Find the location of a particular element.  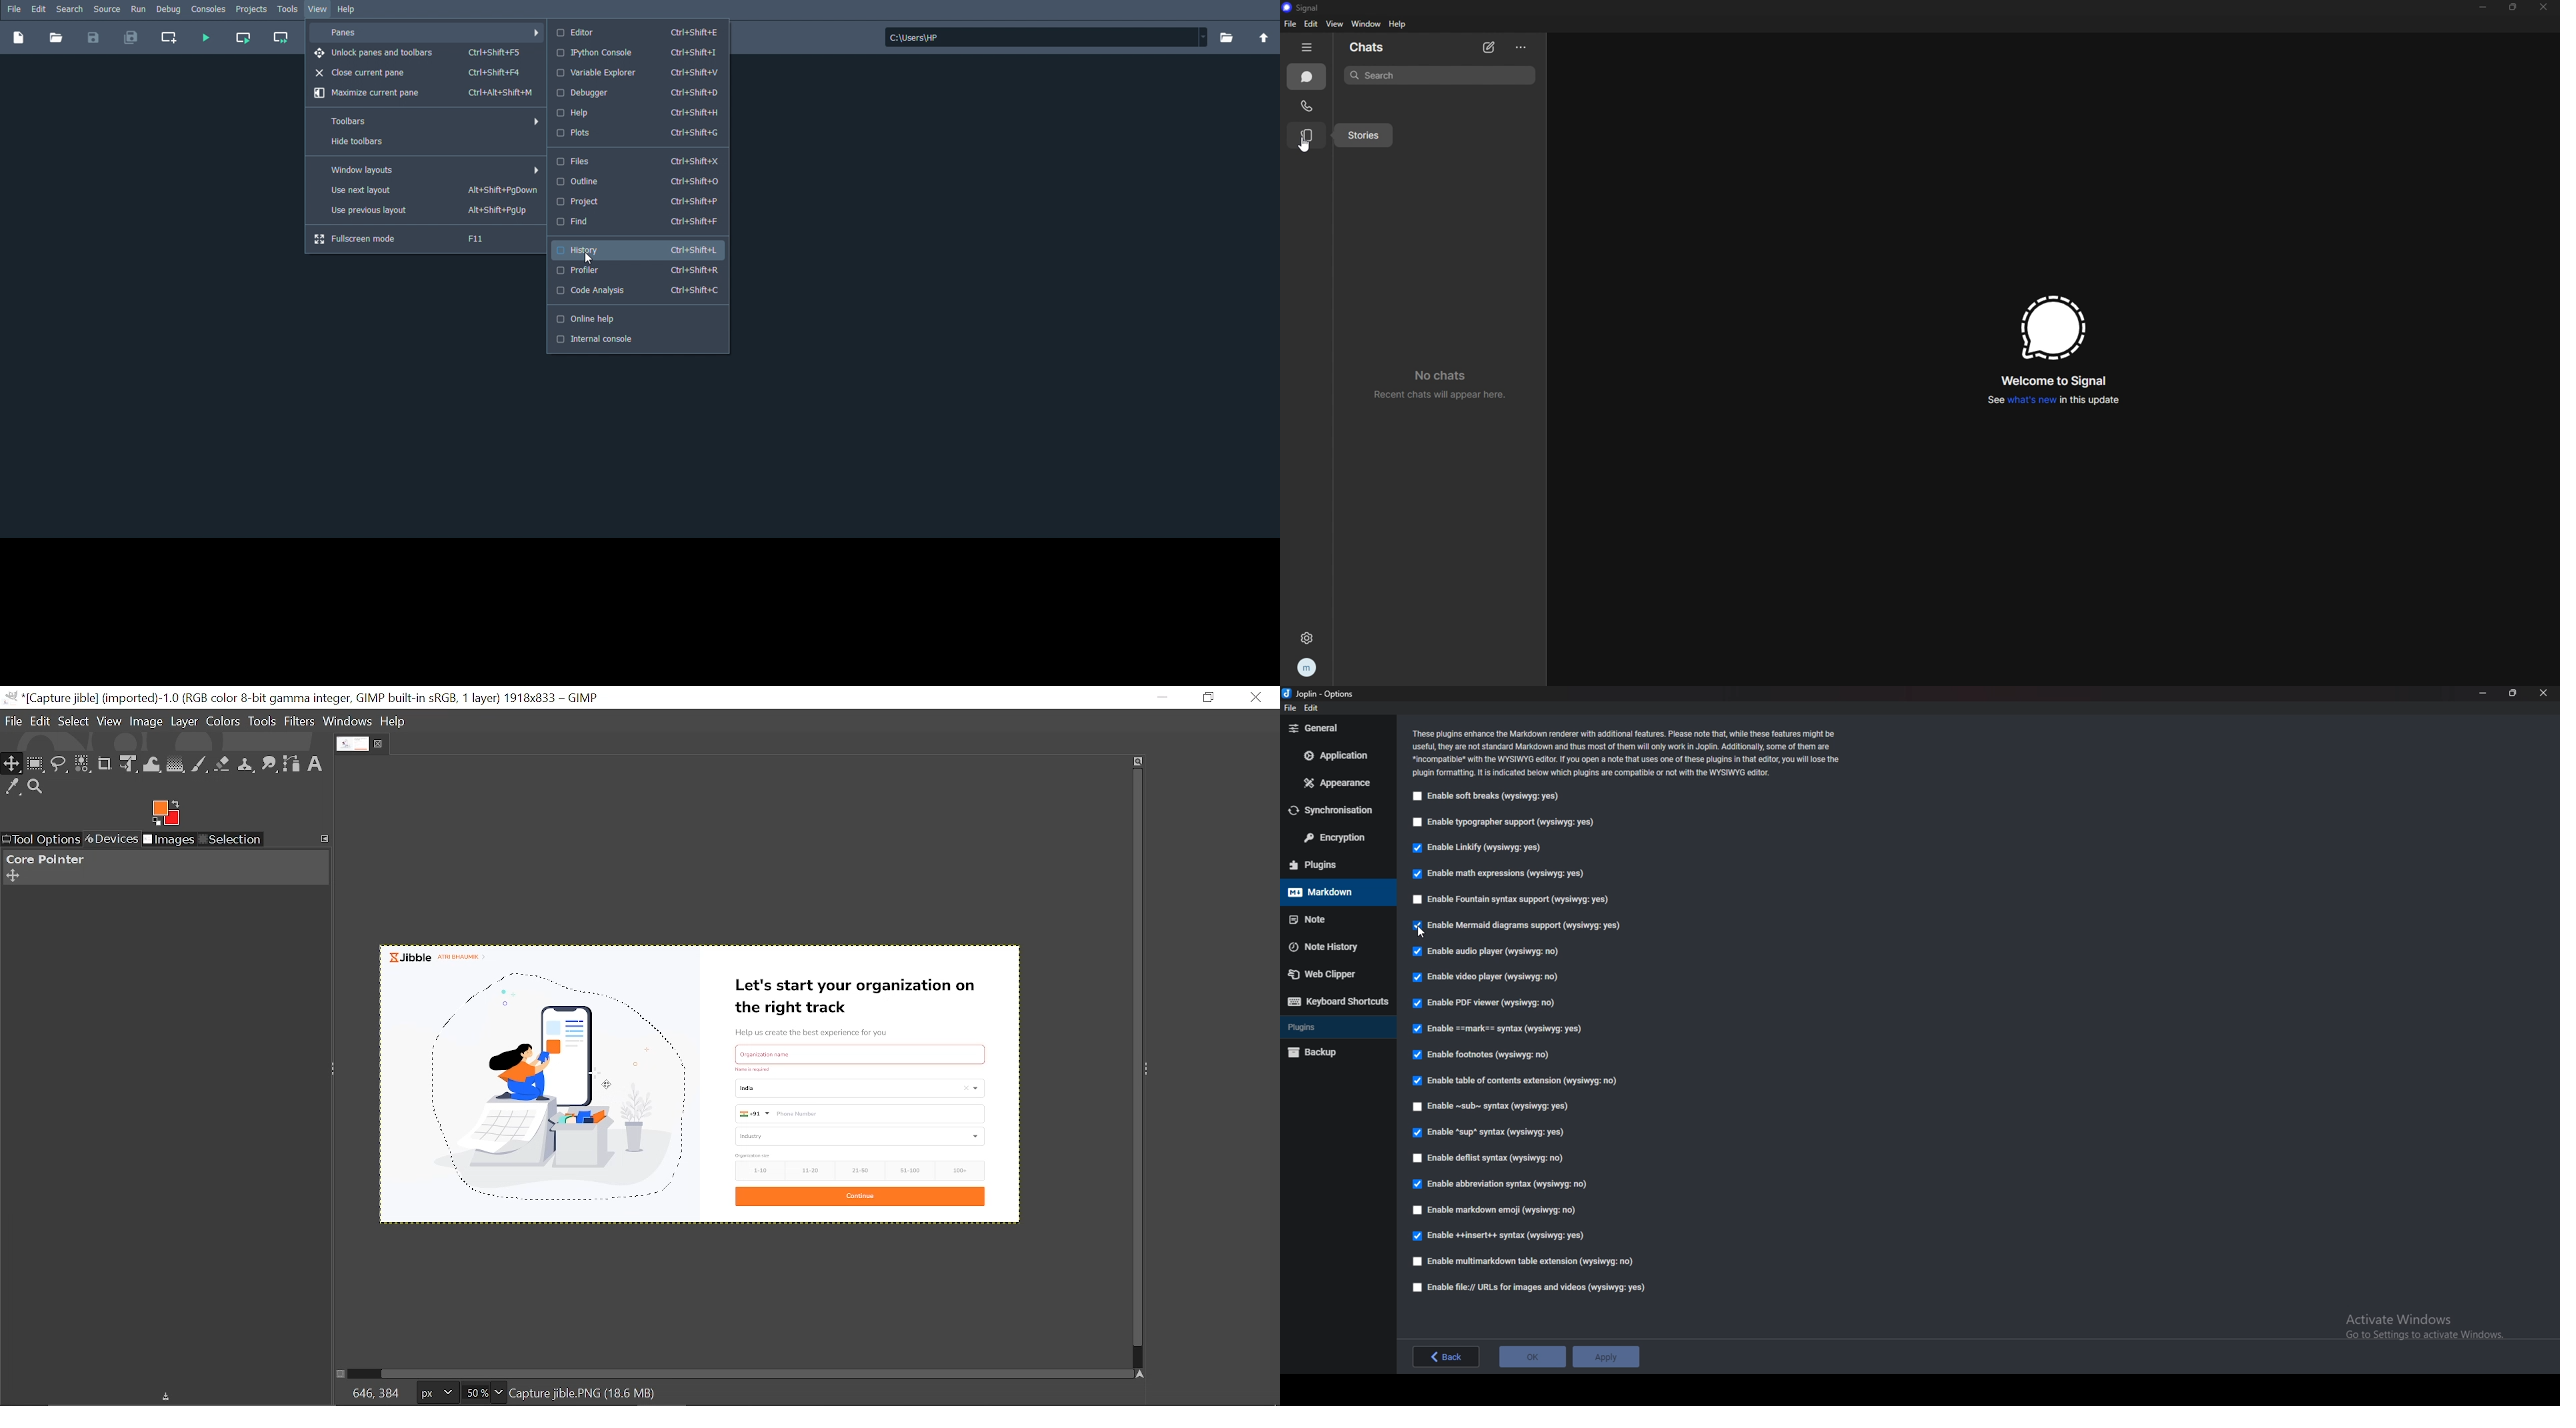

chats is located at coordinates (1308, 77).